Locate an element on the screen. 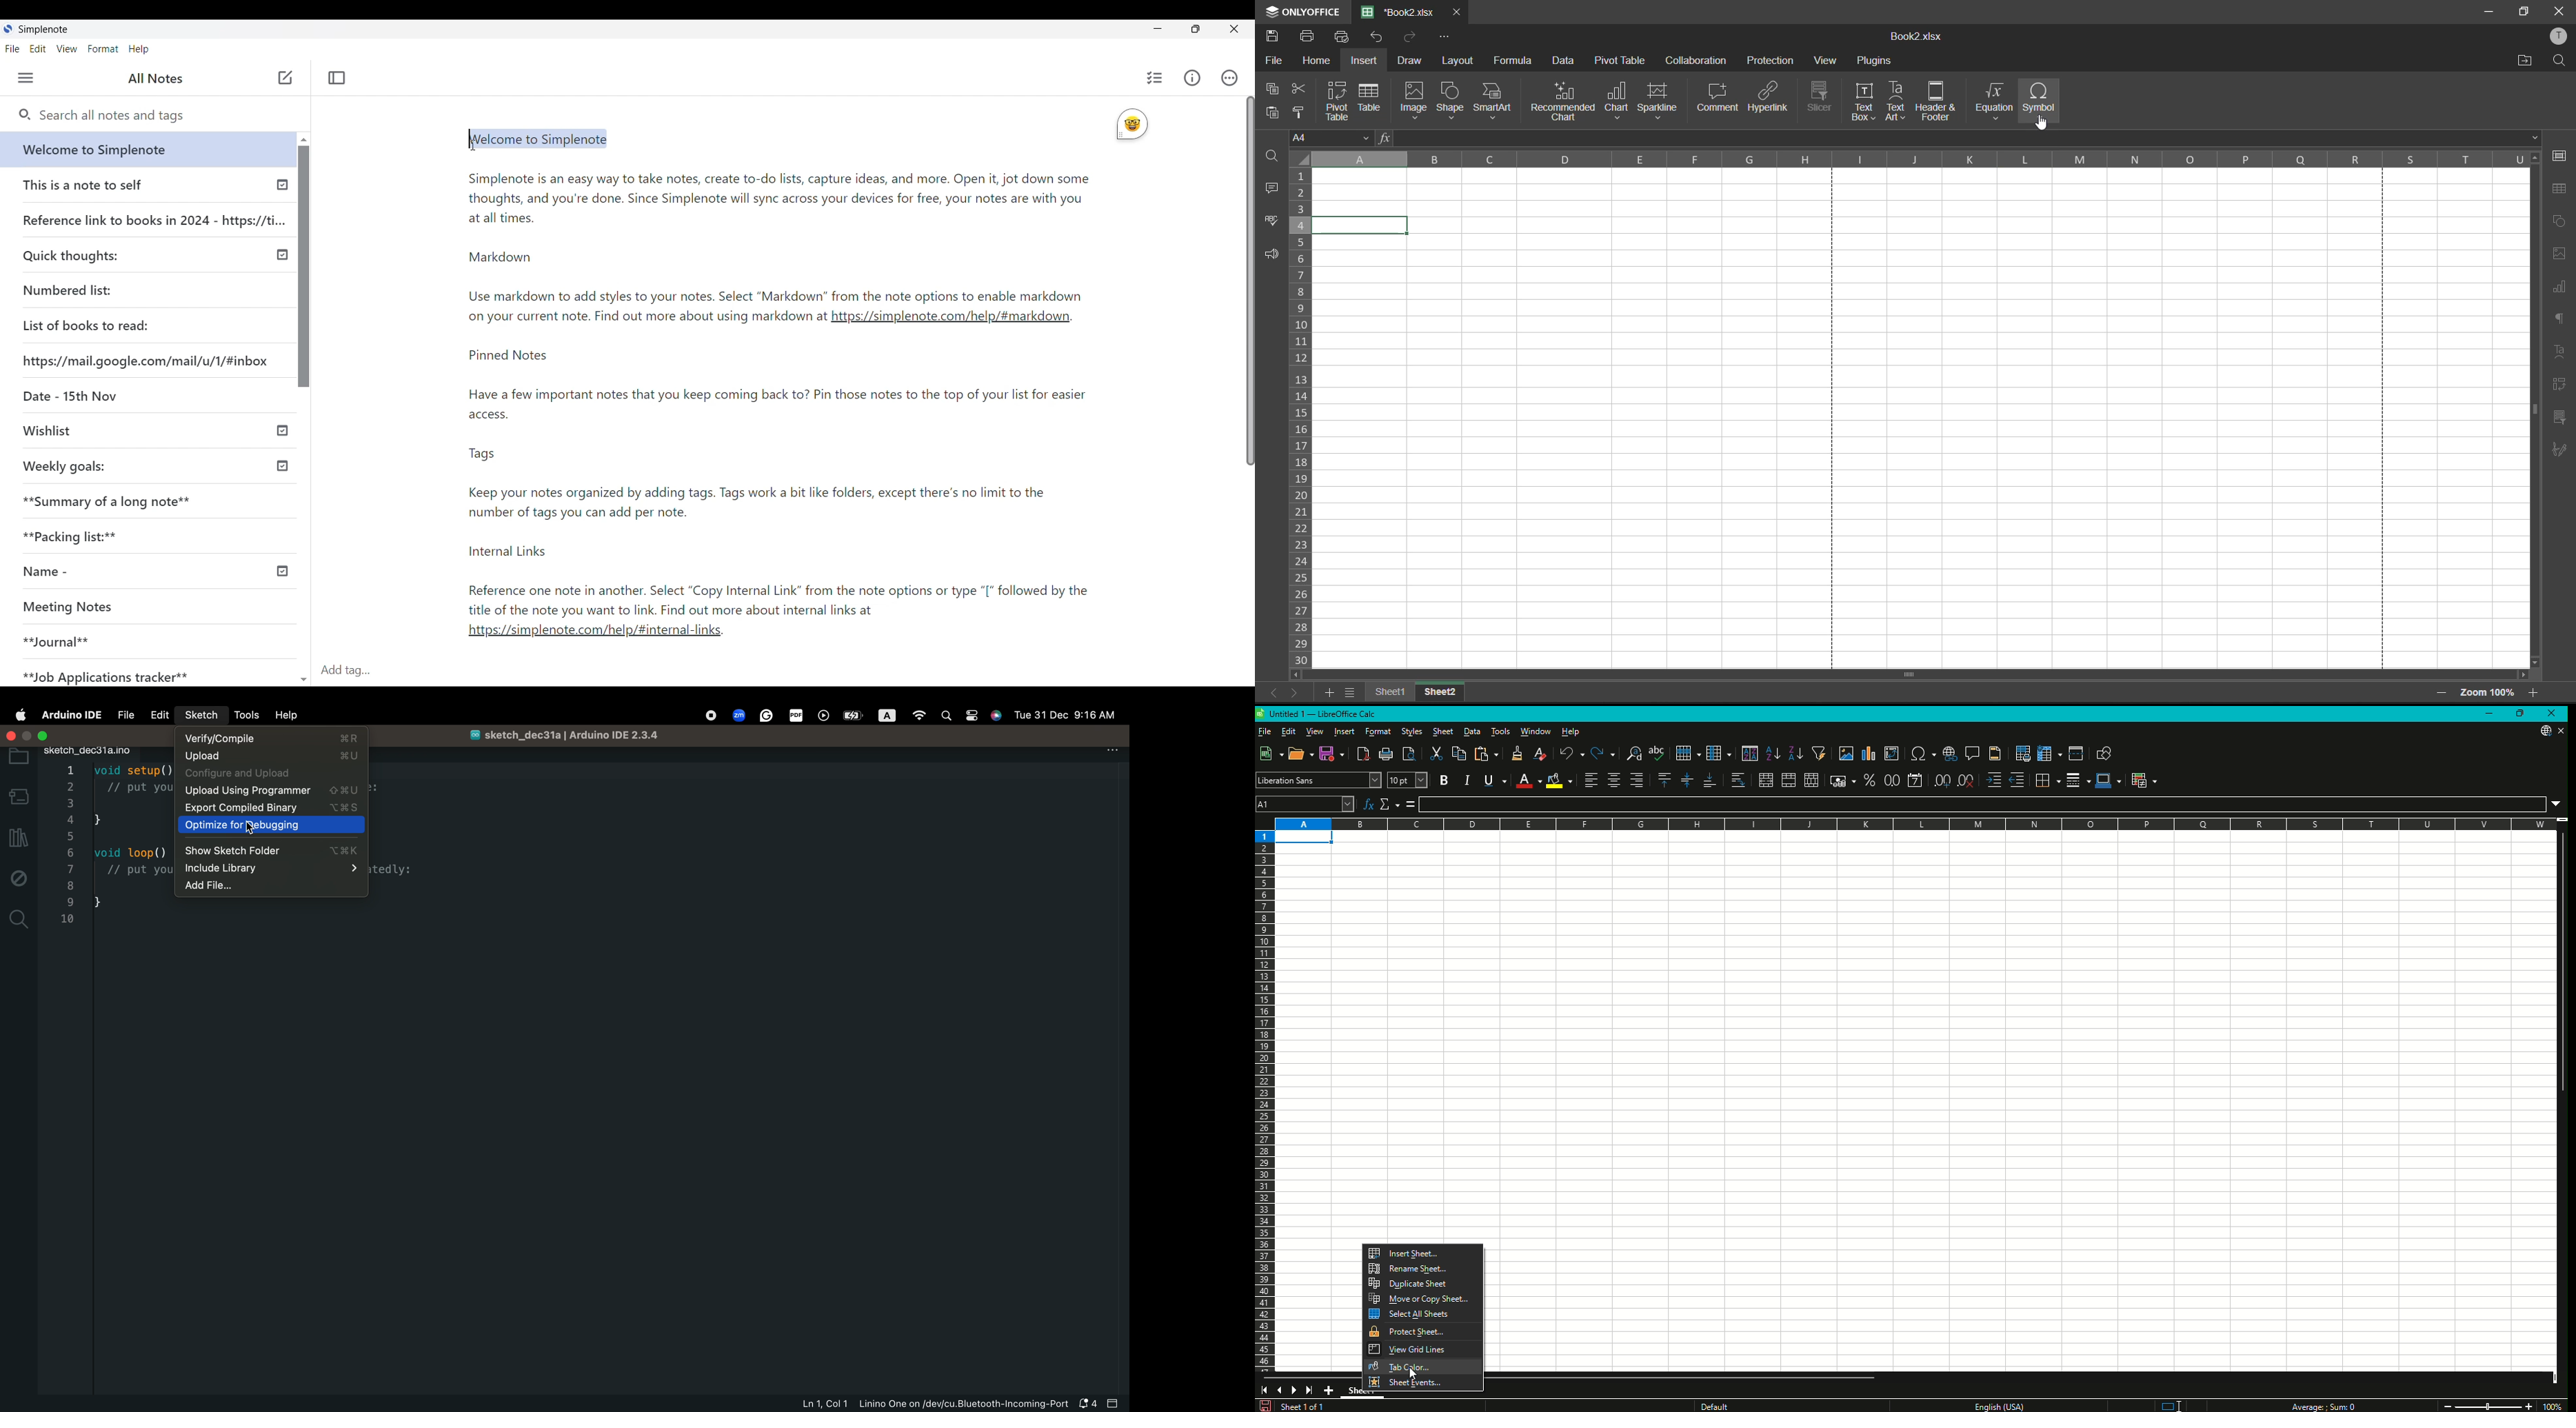  Styles is located at coordinates (1413, 731).